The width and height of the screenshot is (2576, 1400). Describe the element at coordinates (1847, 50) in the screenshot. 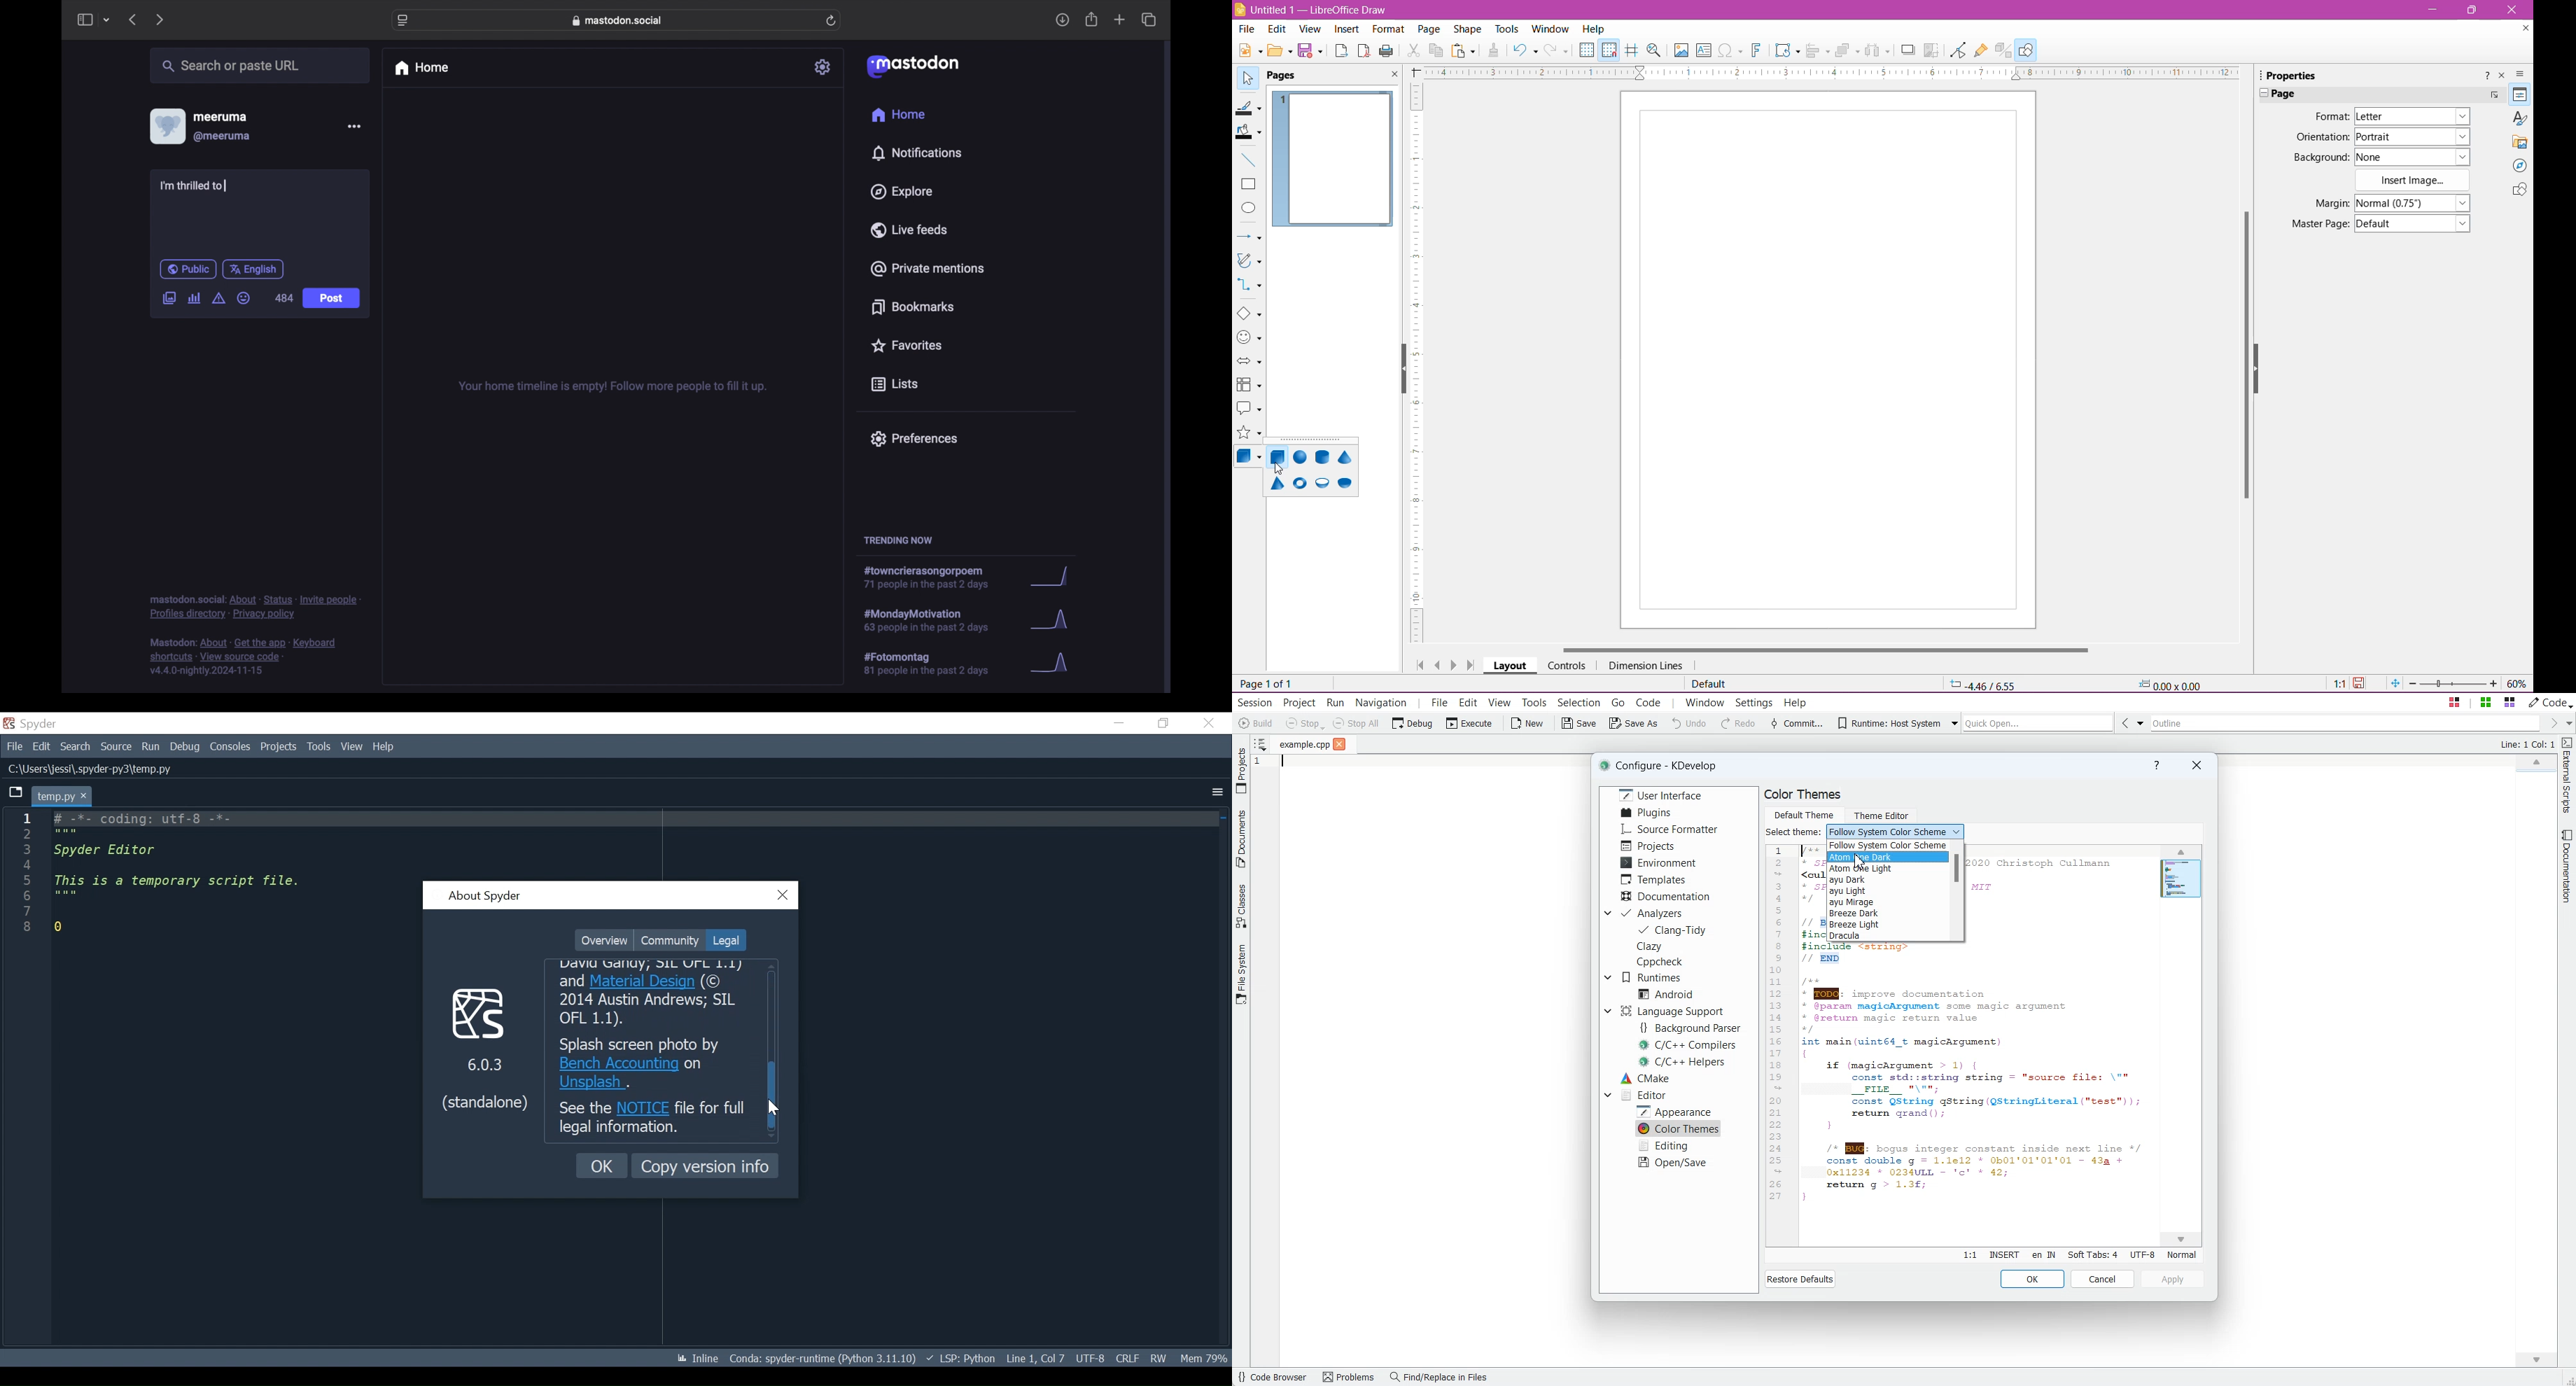

I see `Arrange` at that location.